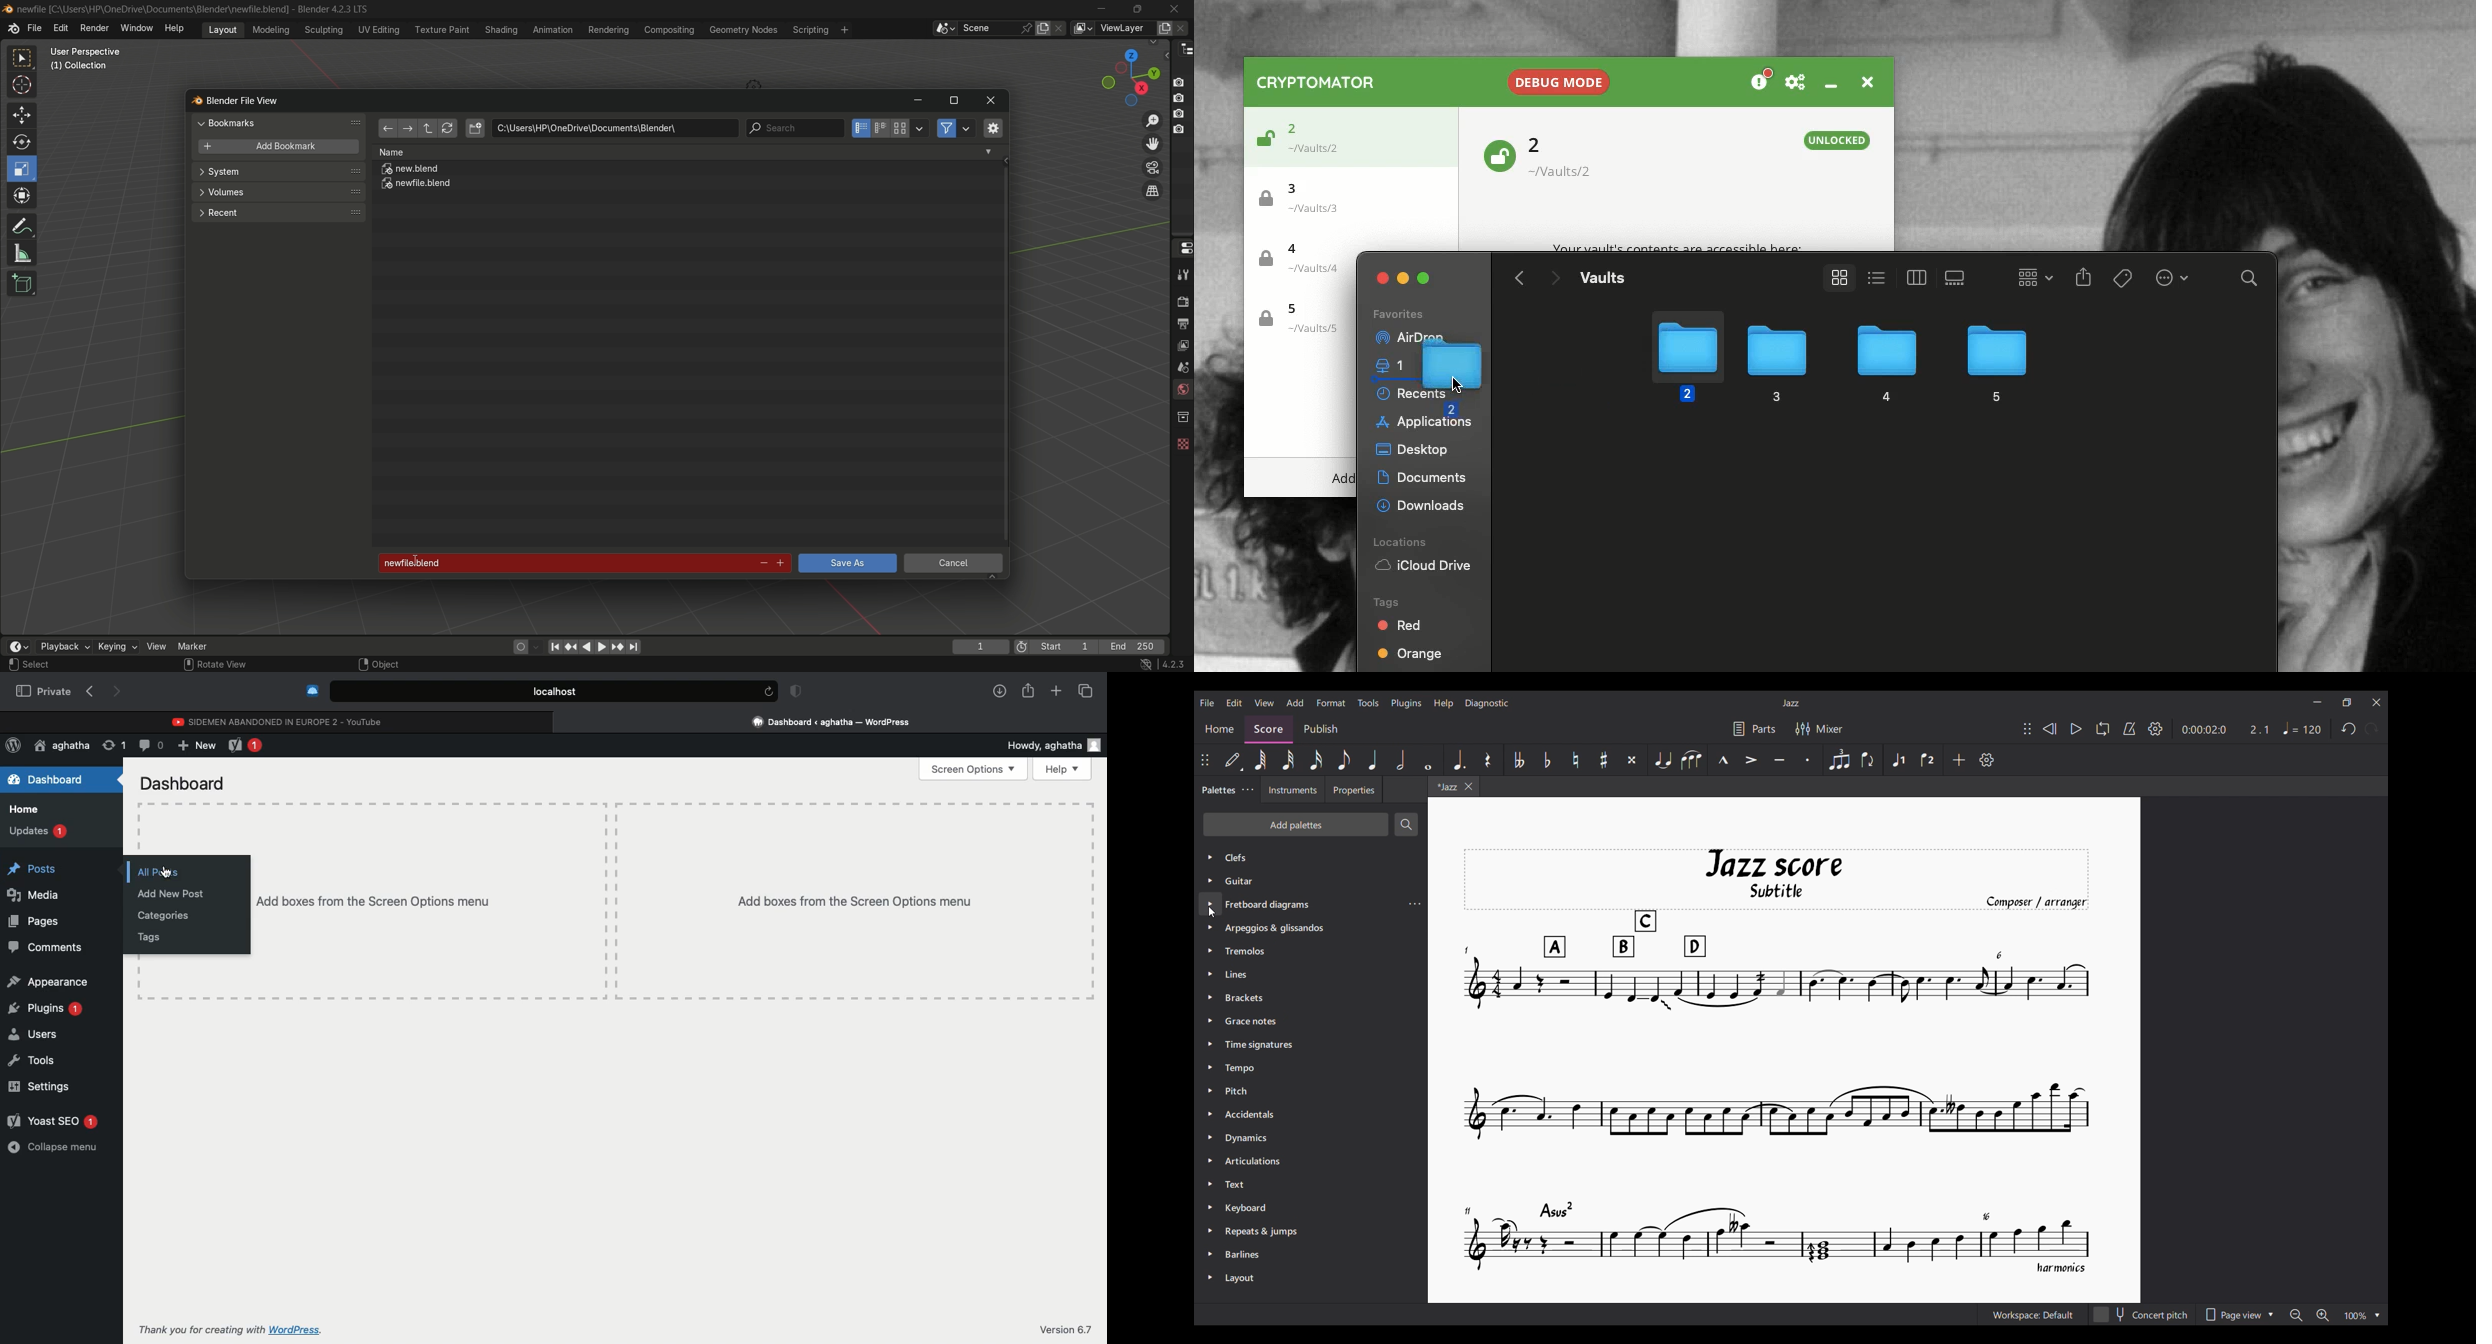 This screenshot has width=2492, height=1344. What do you see at coordinates (1152, 143) in the screenshot?
I see `move view layer` at bounding box center [1152, 143].